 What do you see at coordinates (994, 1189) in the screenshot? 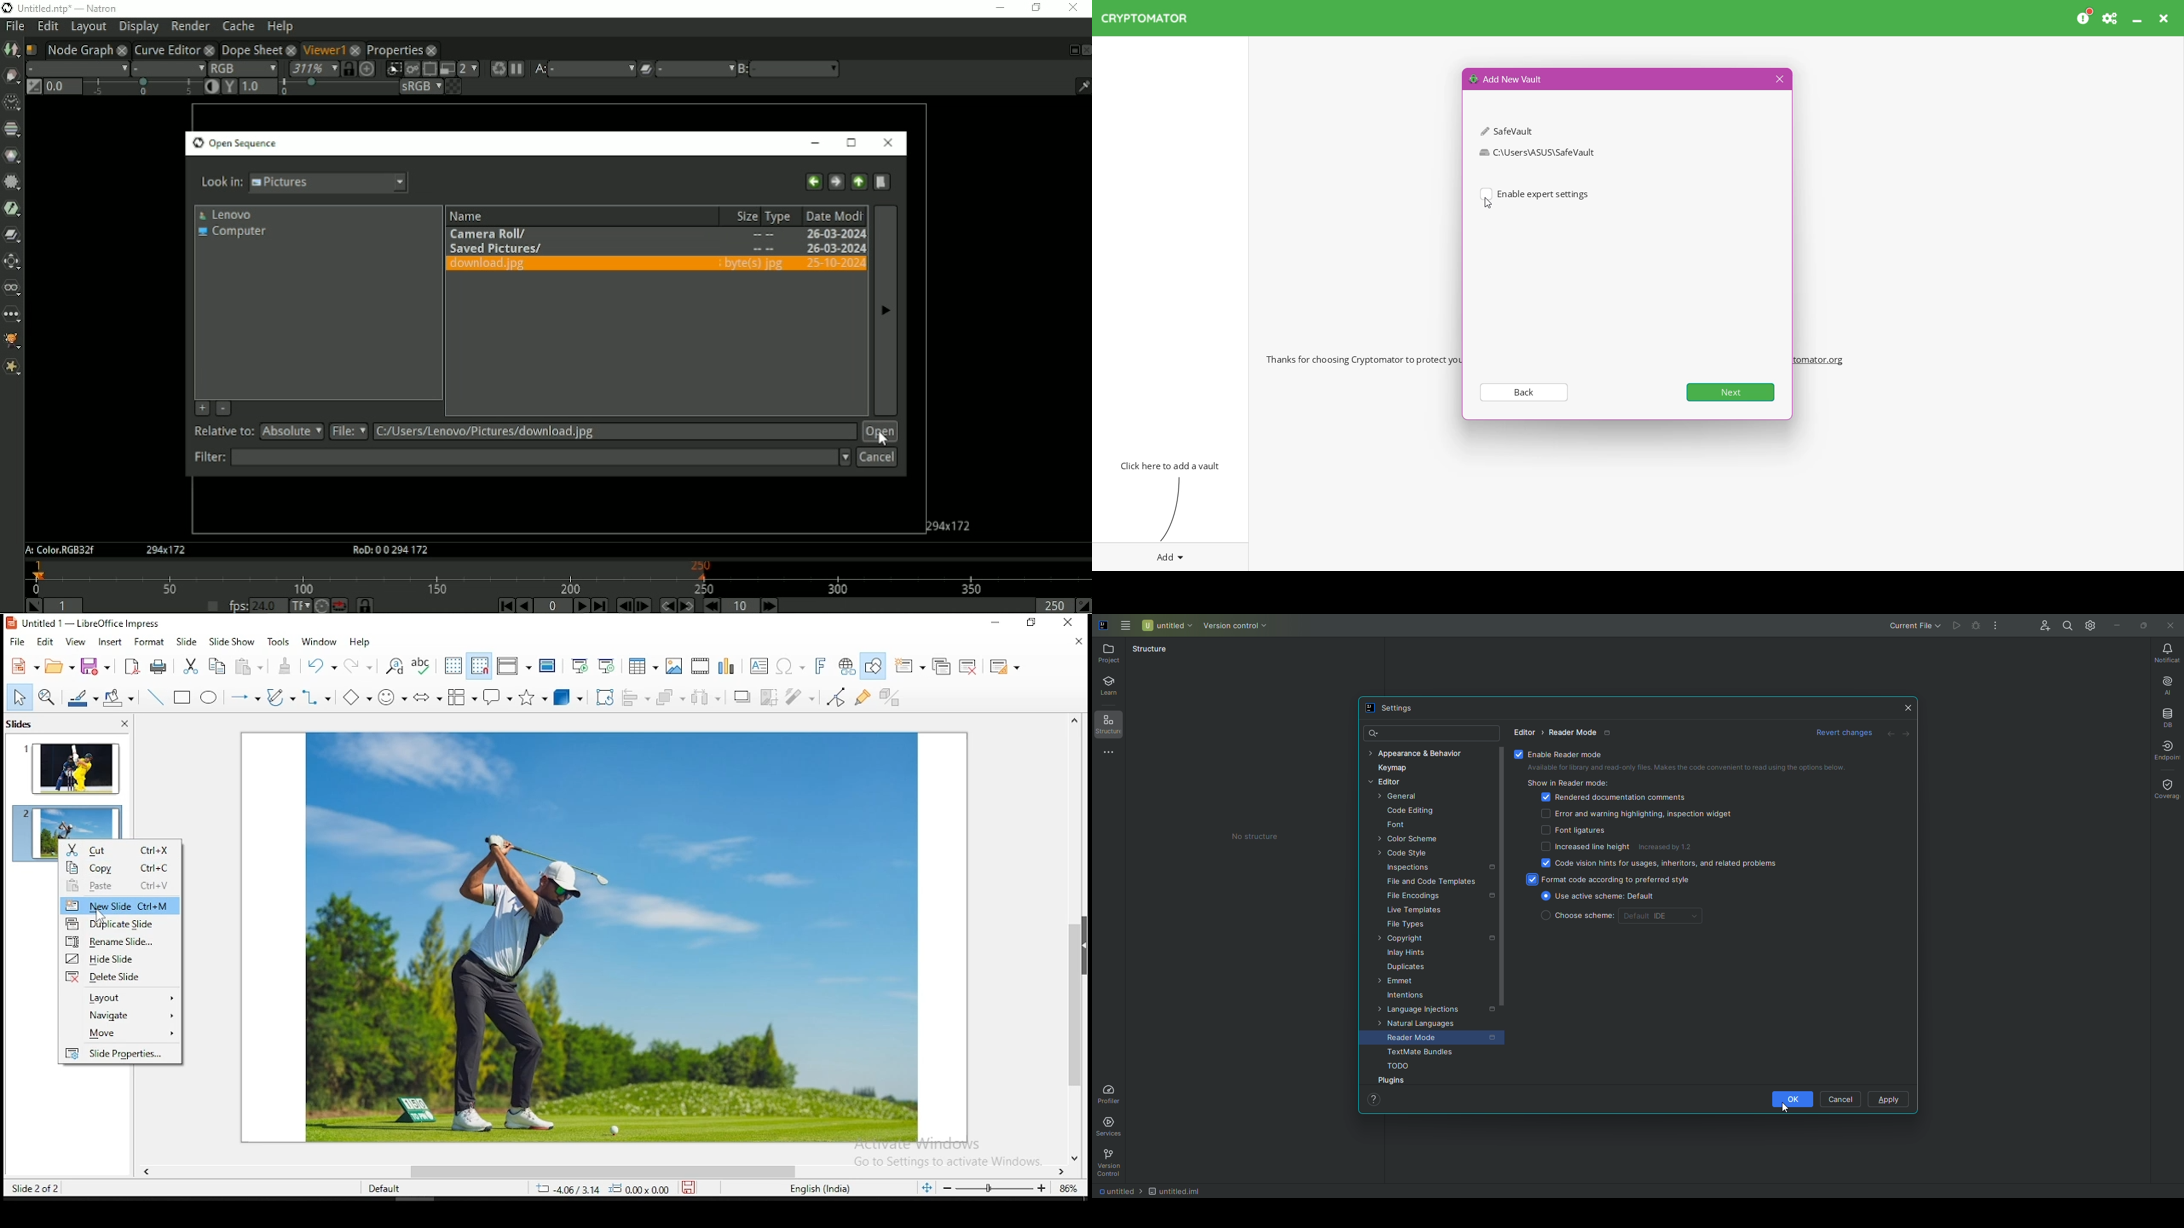
I see `zoom slider` at bounding box center [994, 1189].